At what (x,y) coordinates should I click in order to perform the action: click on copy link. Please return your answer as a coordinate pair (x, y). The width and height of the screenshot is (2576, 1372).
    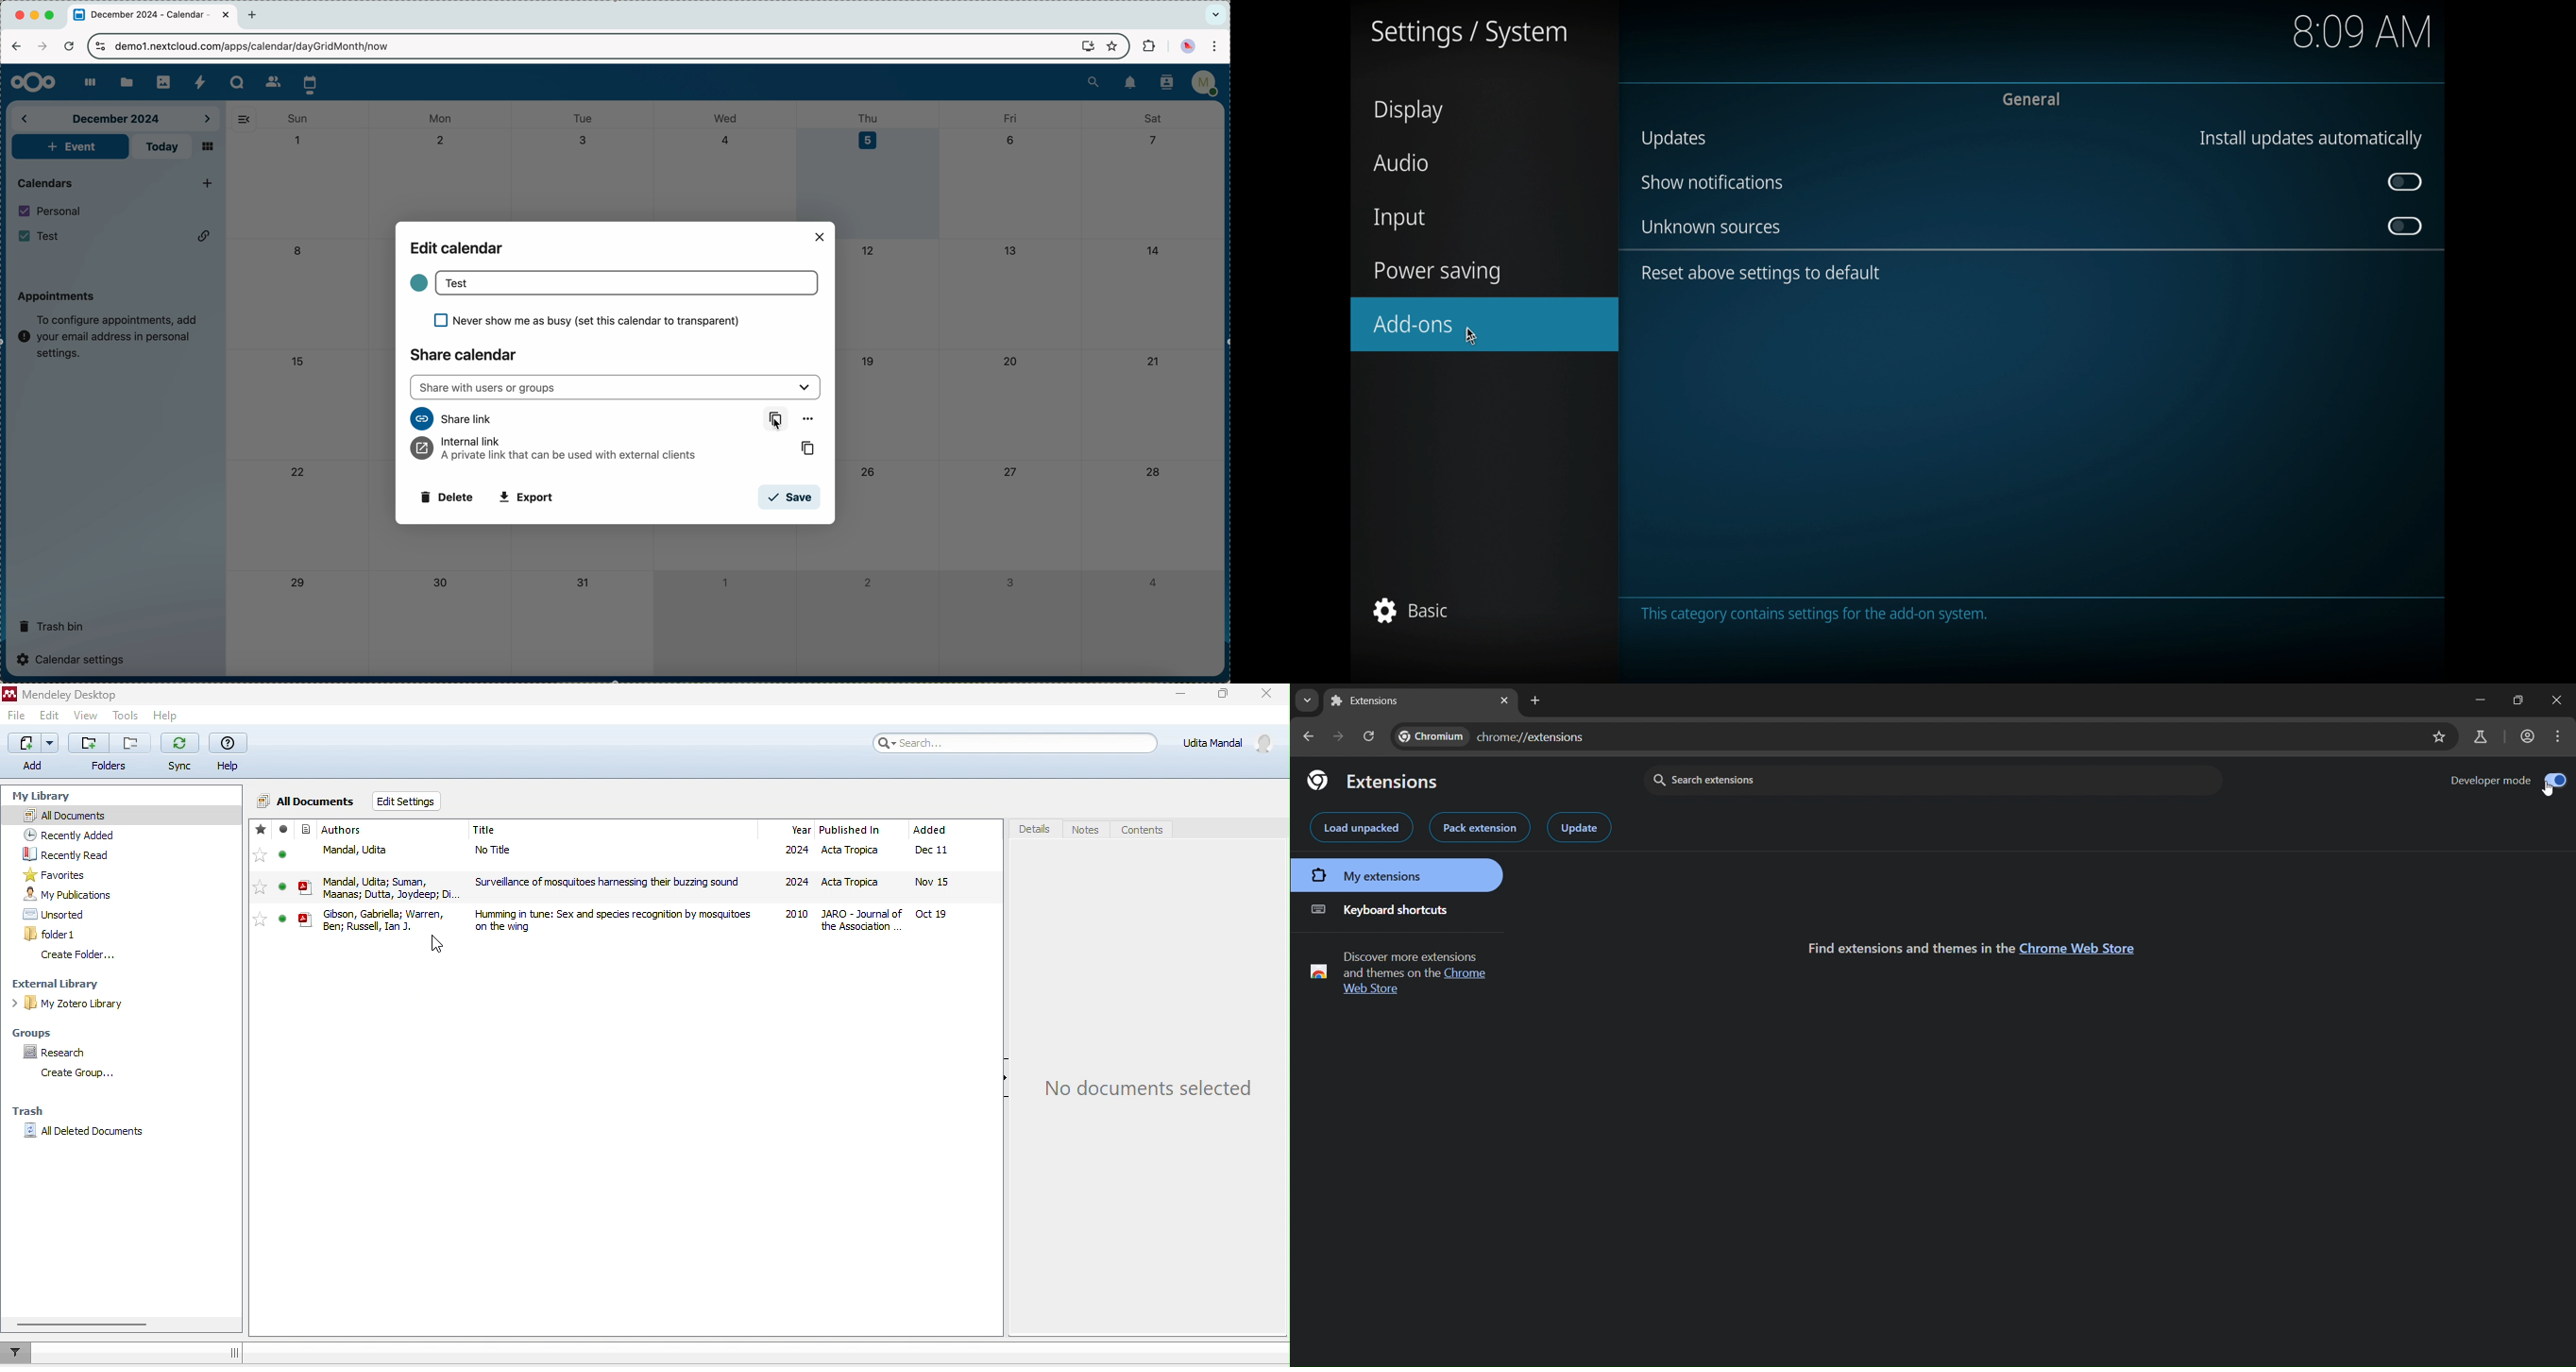
    Looking at the image, I should click on (778, 419).